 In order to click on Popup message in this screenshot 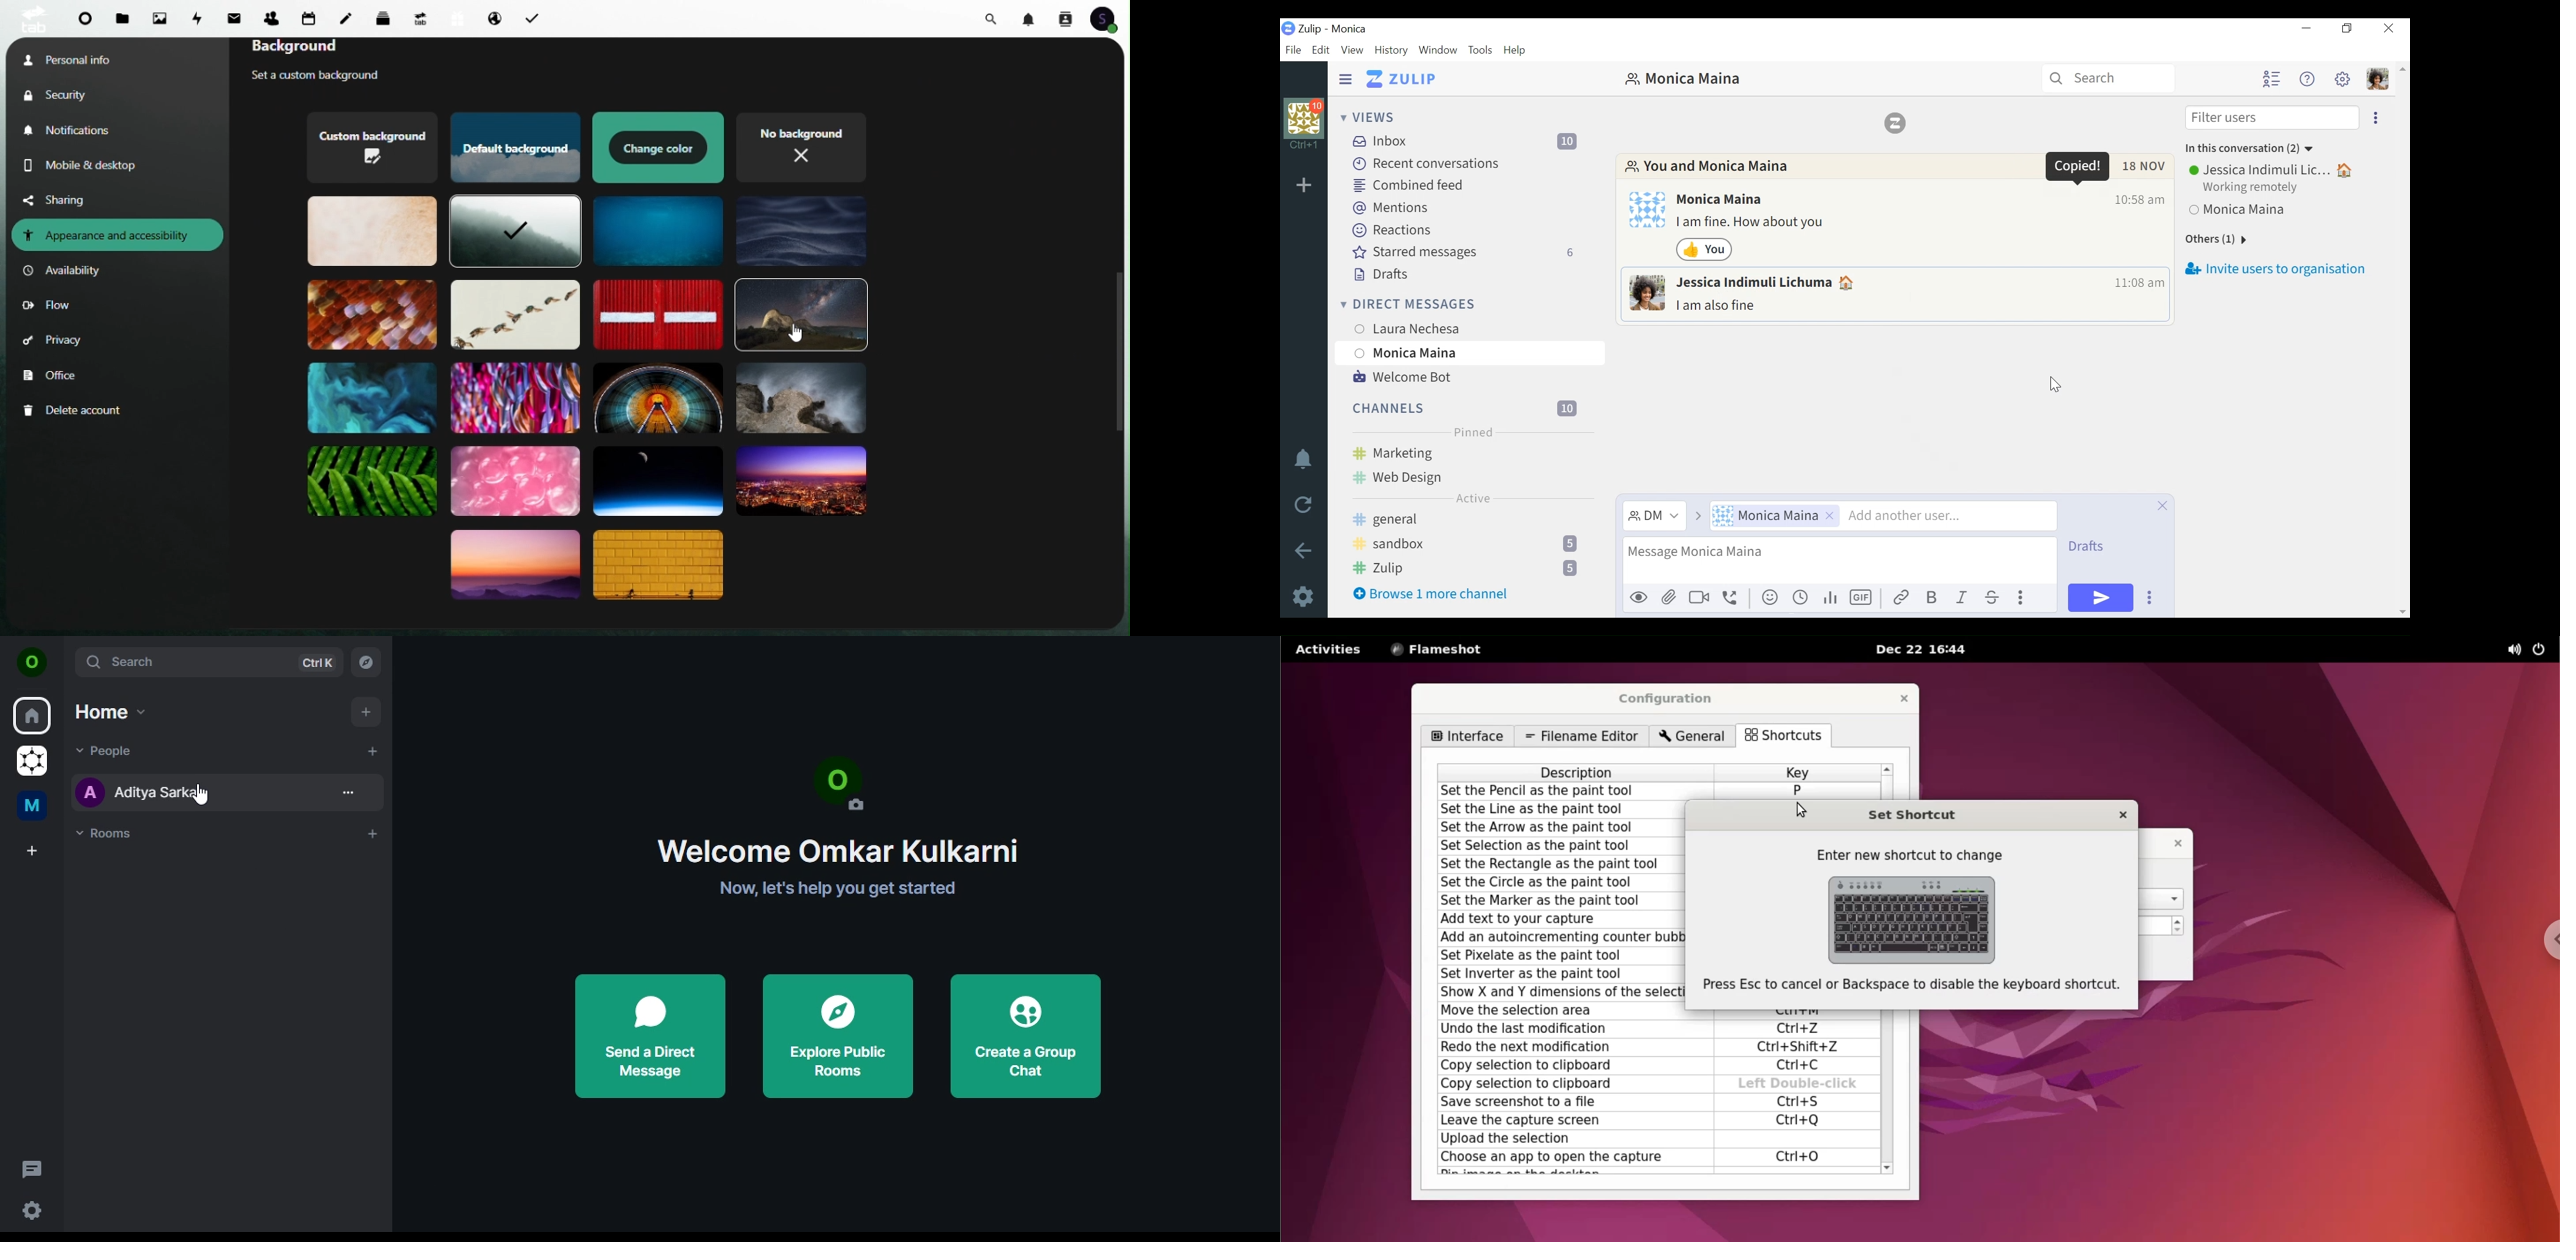, I will do `click(2079, 165)`.